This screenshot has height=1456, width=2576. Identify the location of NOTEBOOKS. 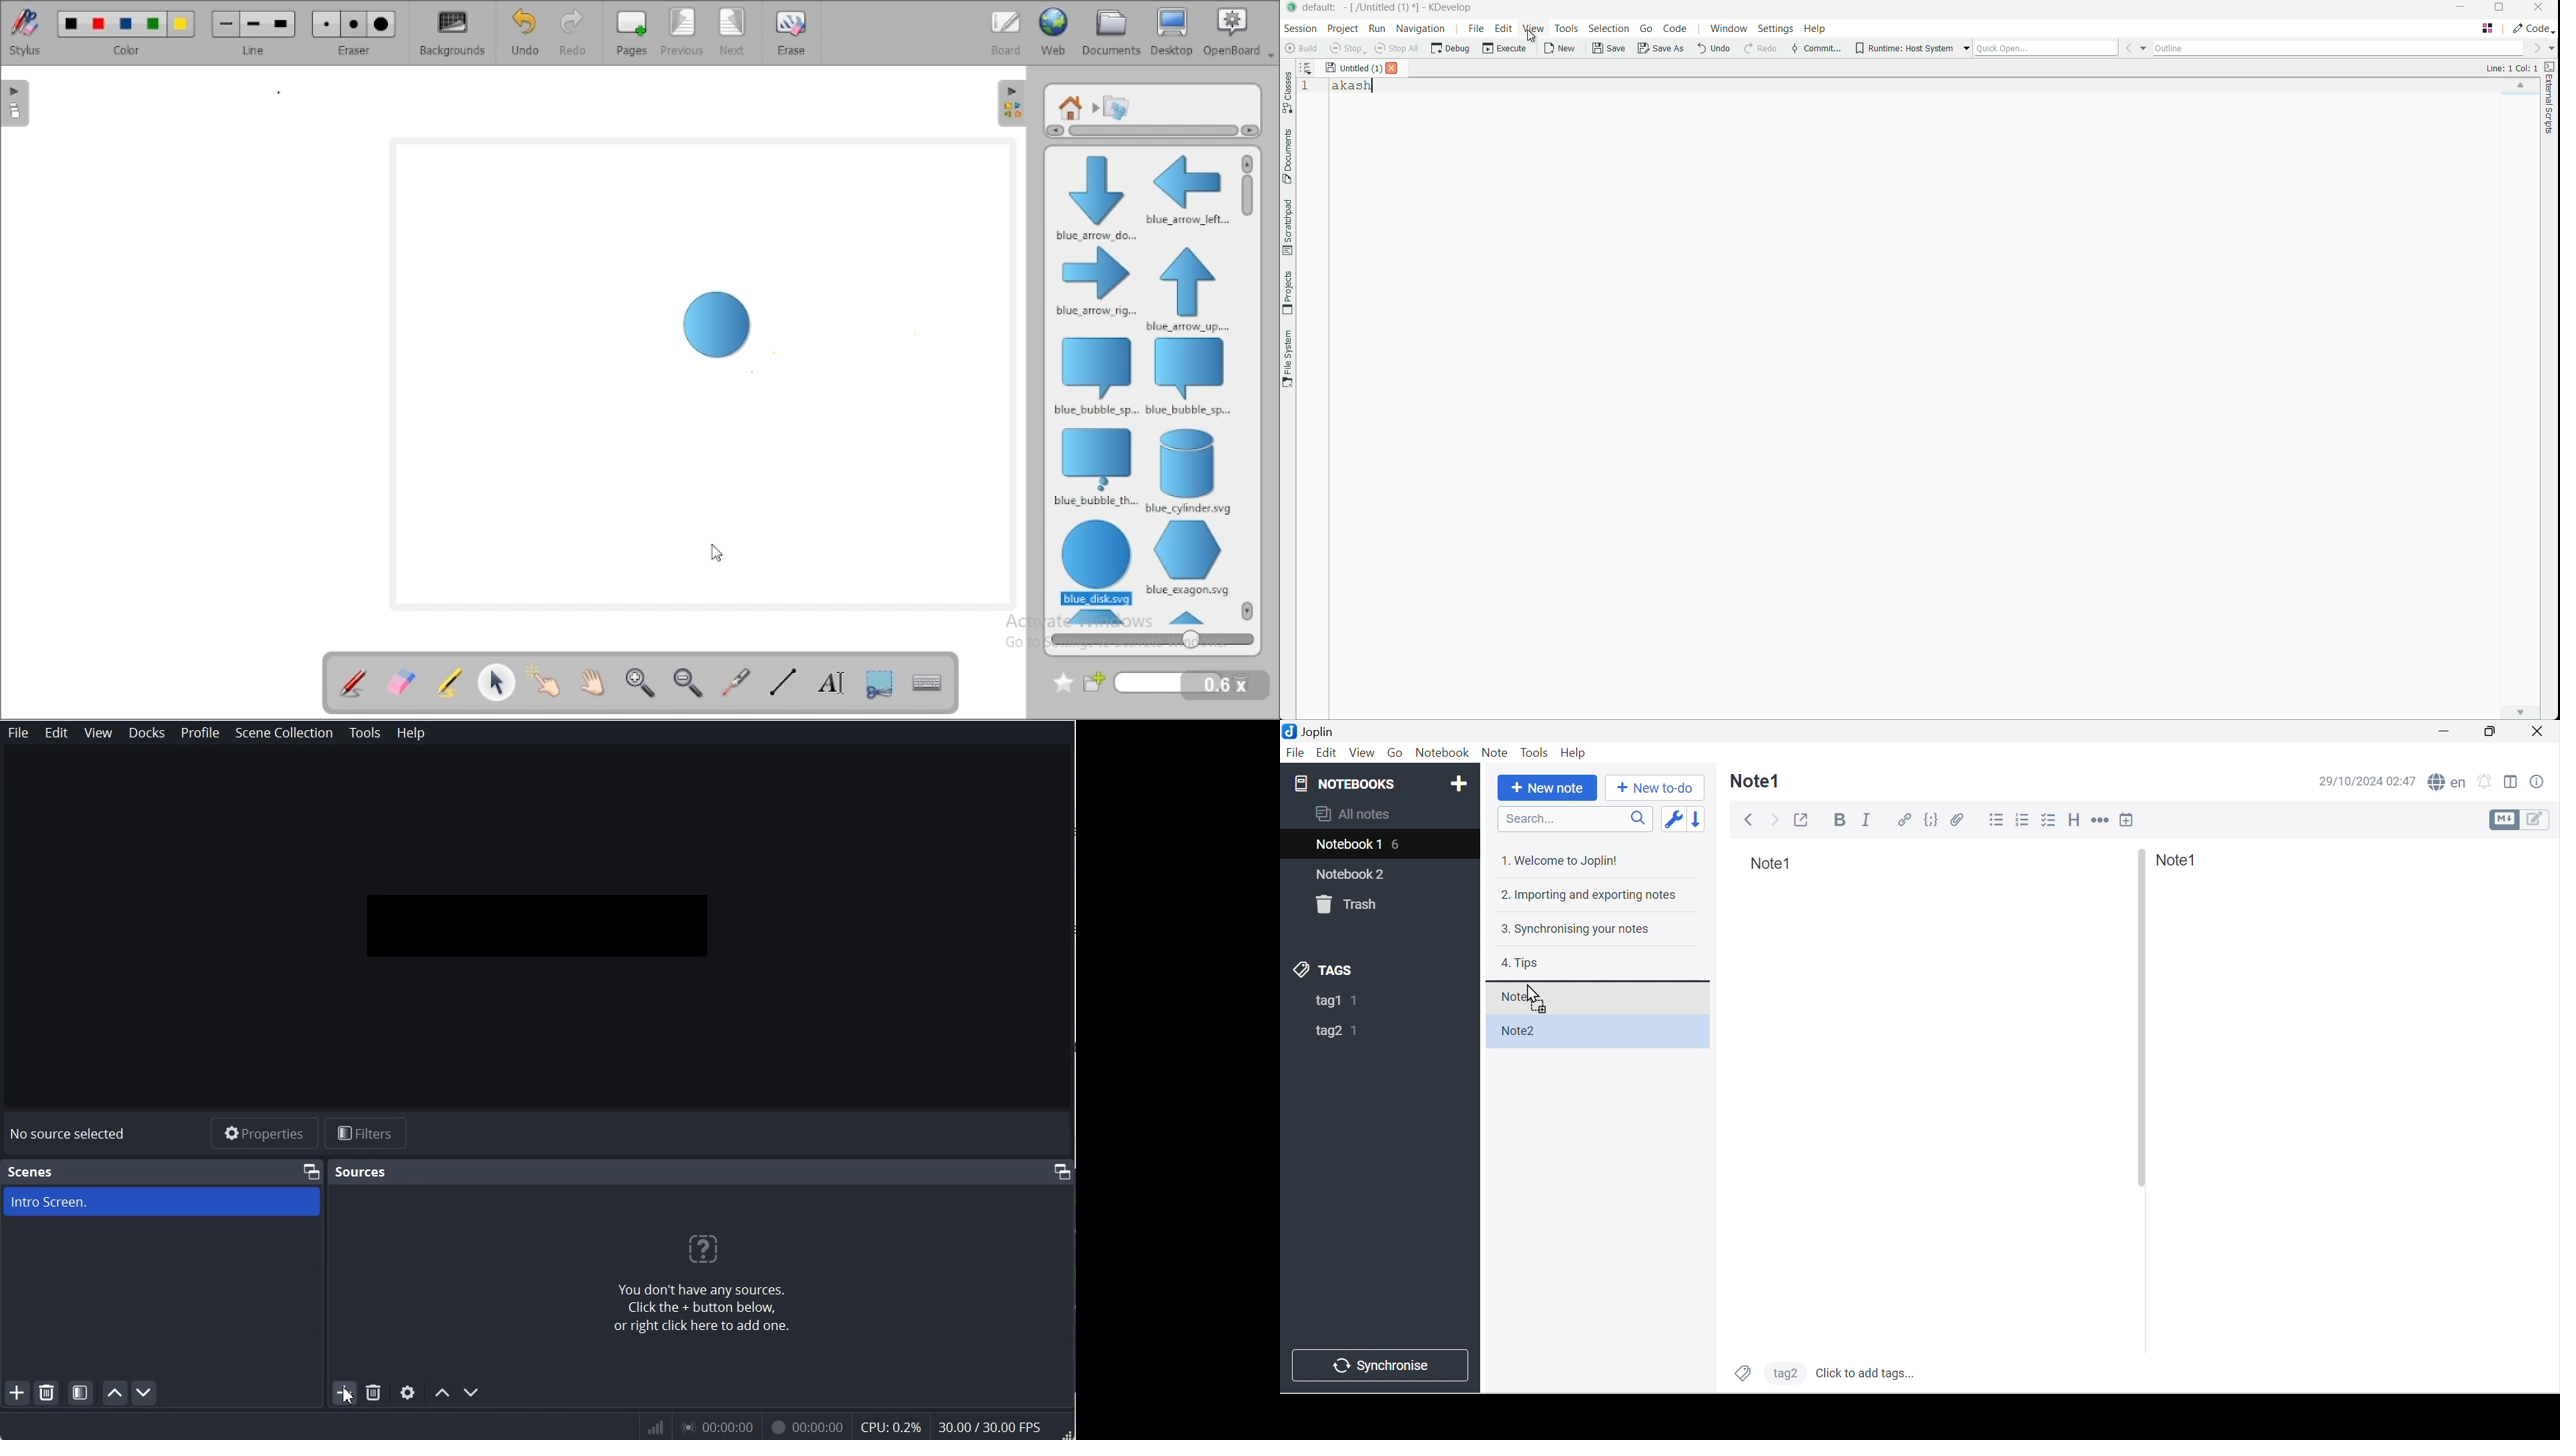
(1345, 783).